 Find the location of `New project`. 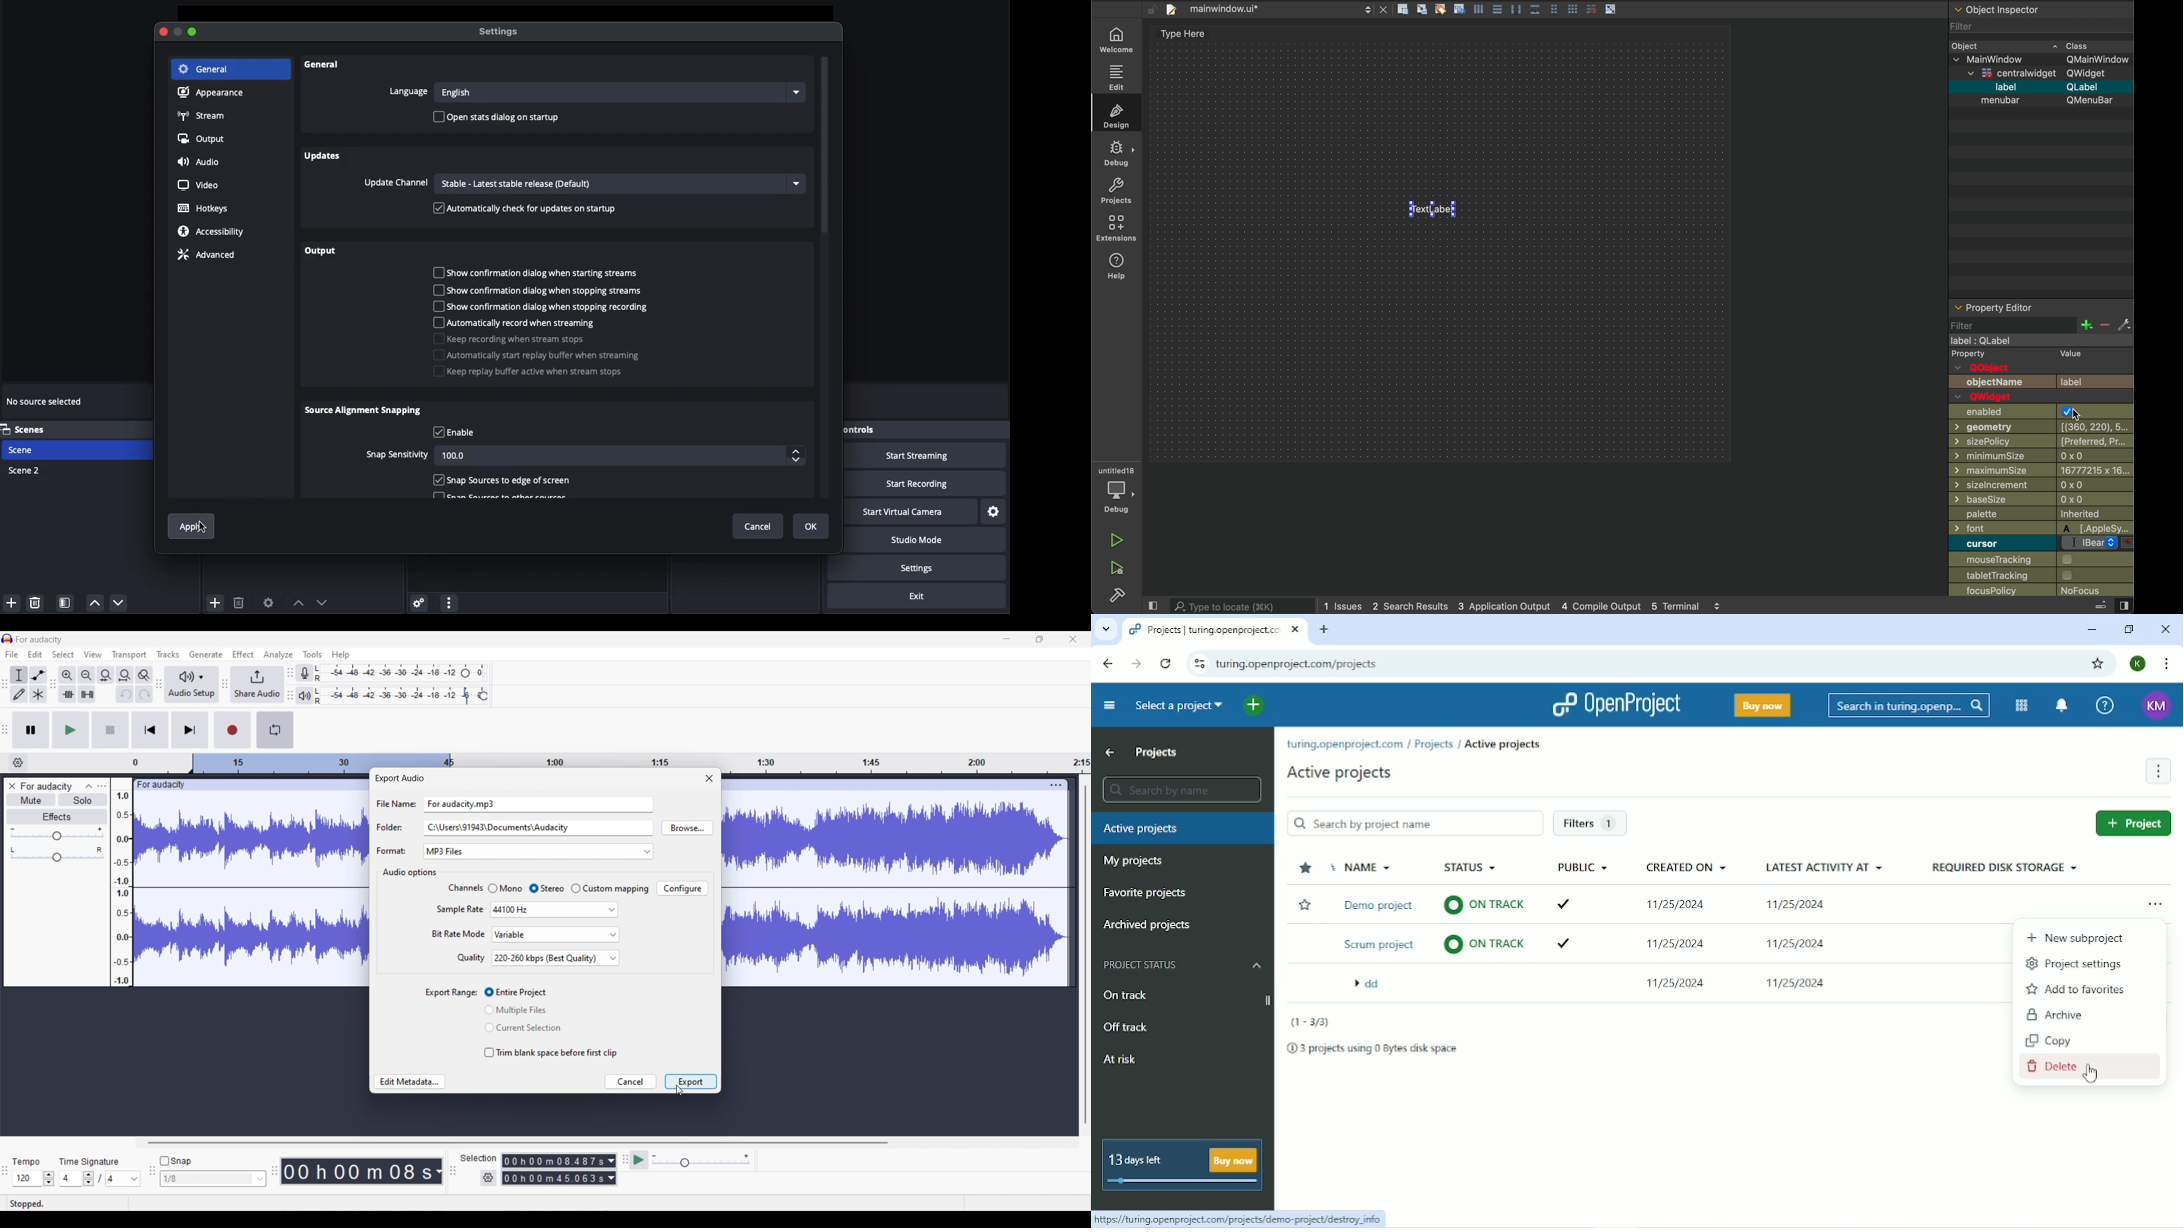

New project is located at coordinates (2131, 822).